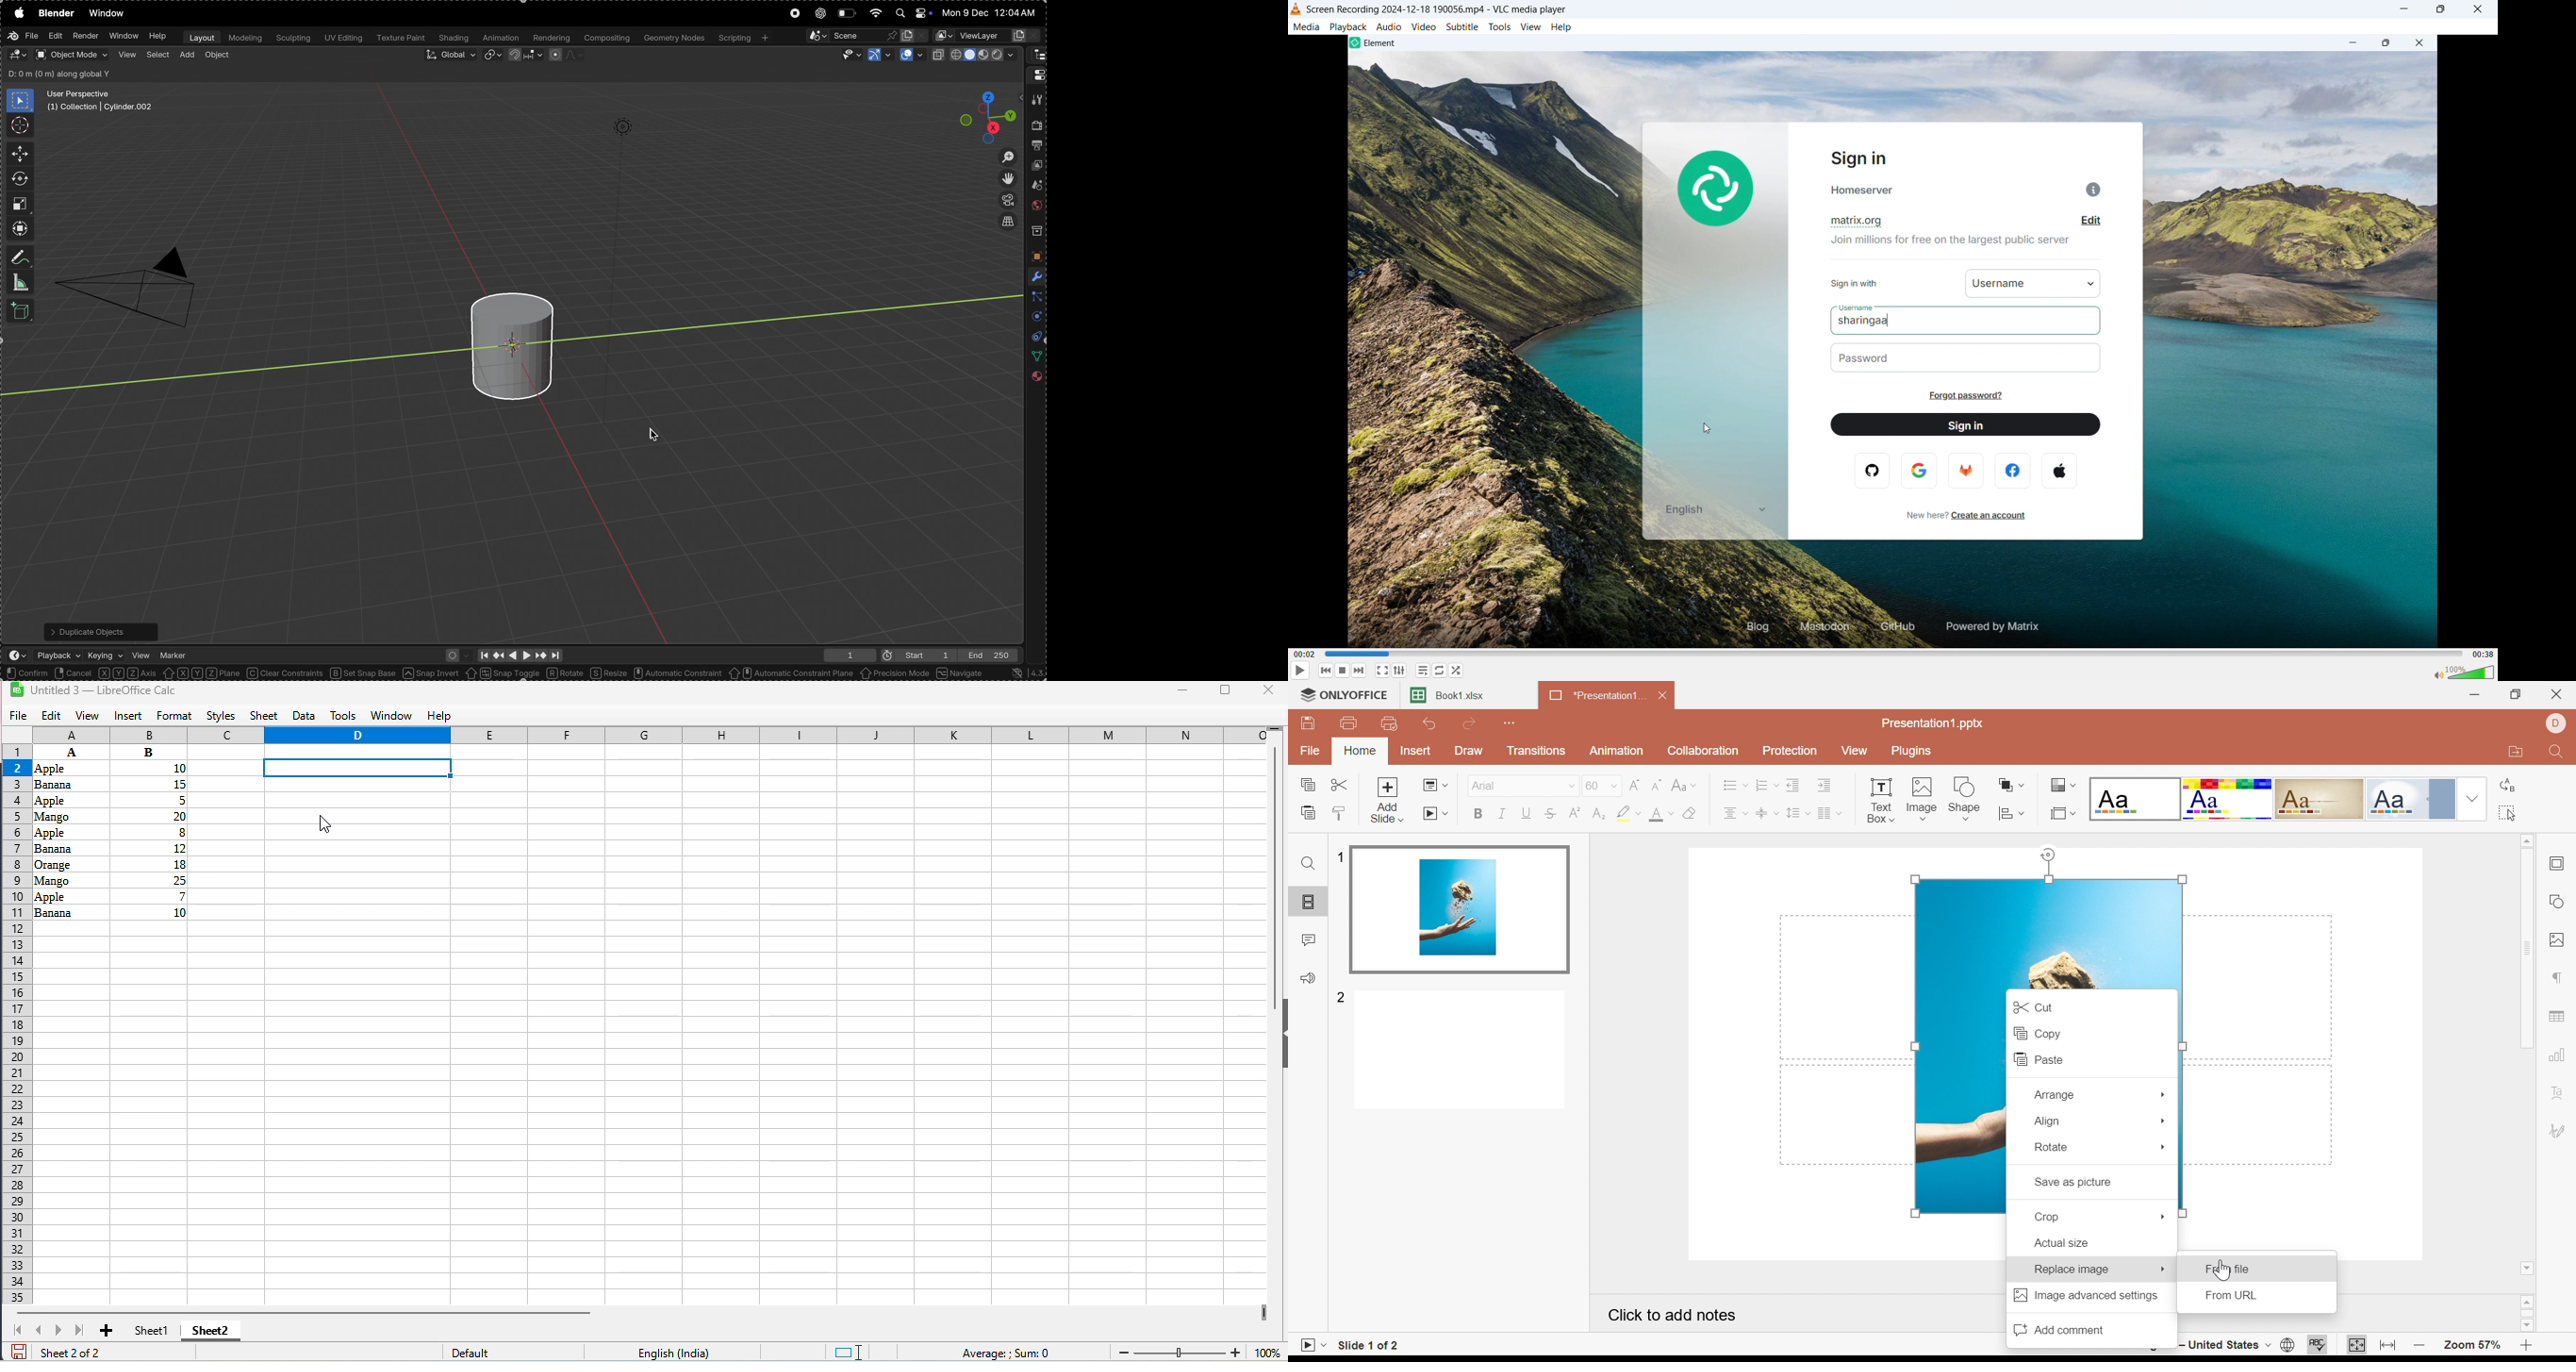  I want to click on view, so click(87, 717).